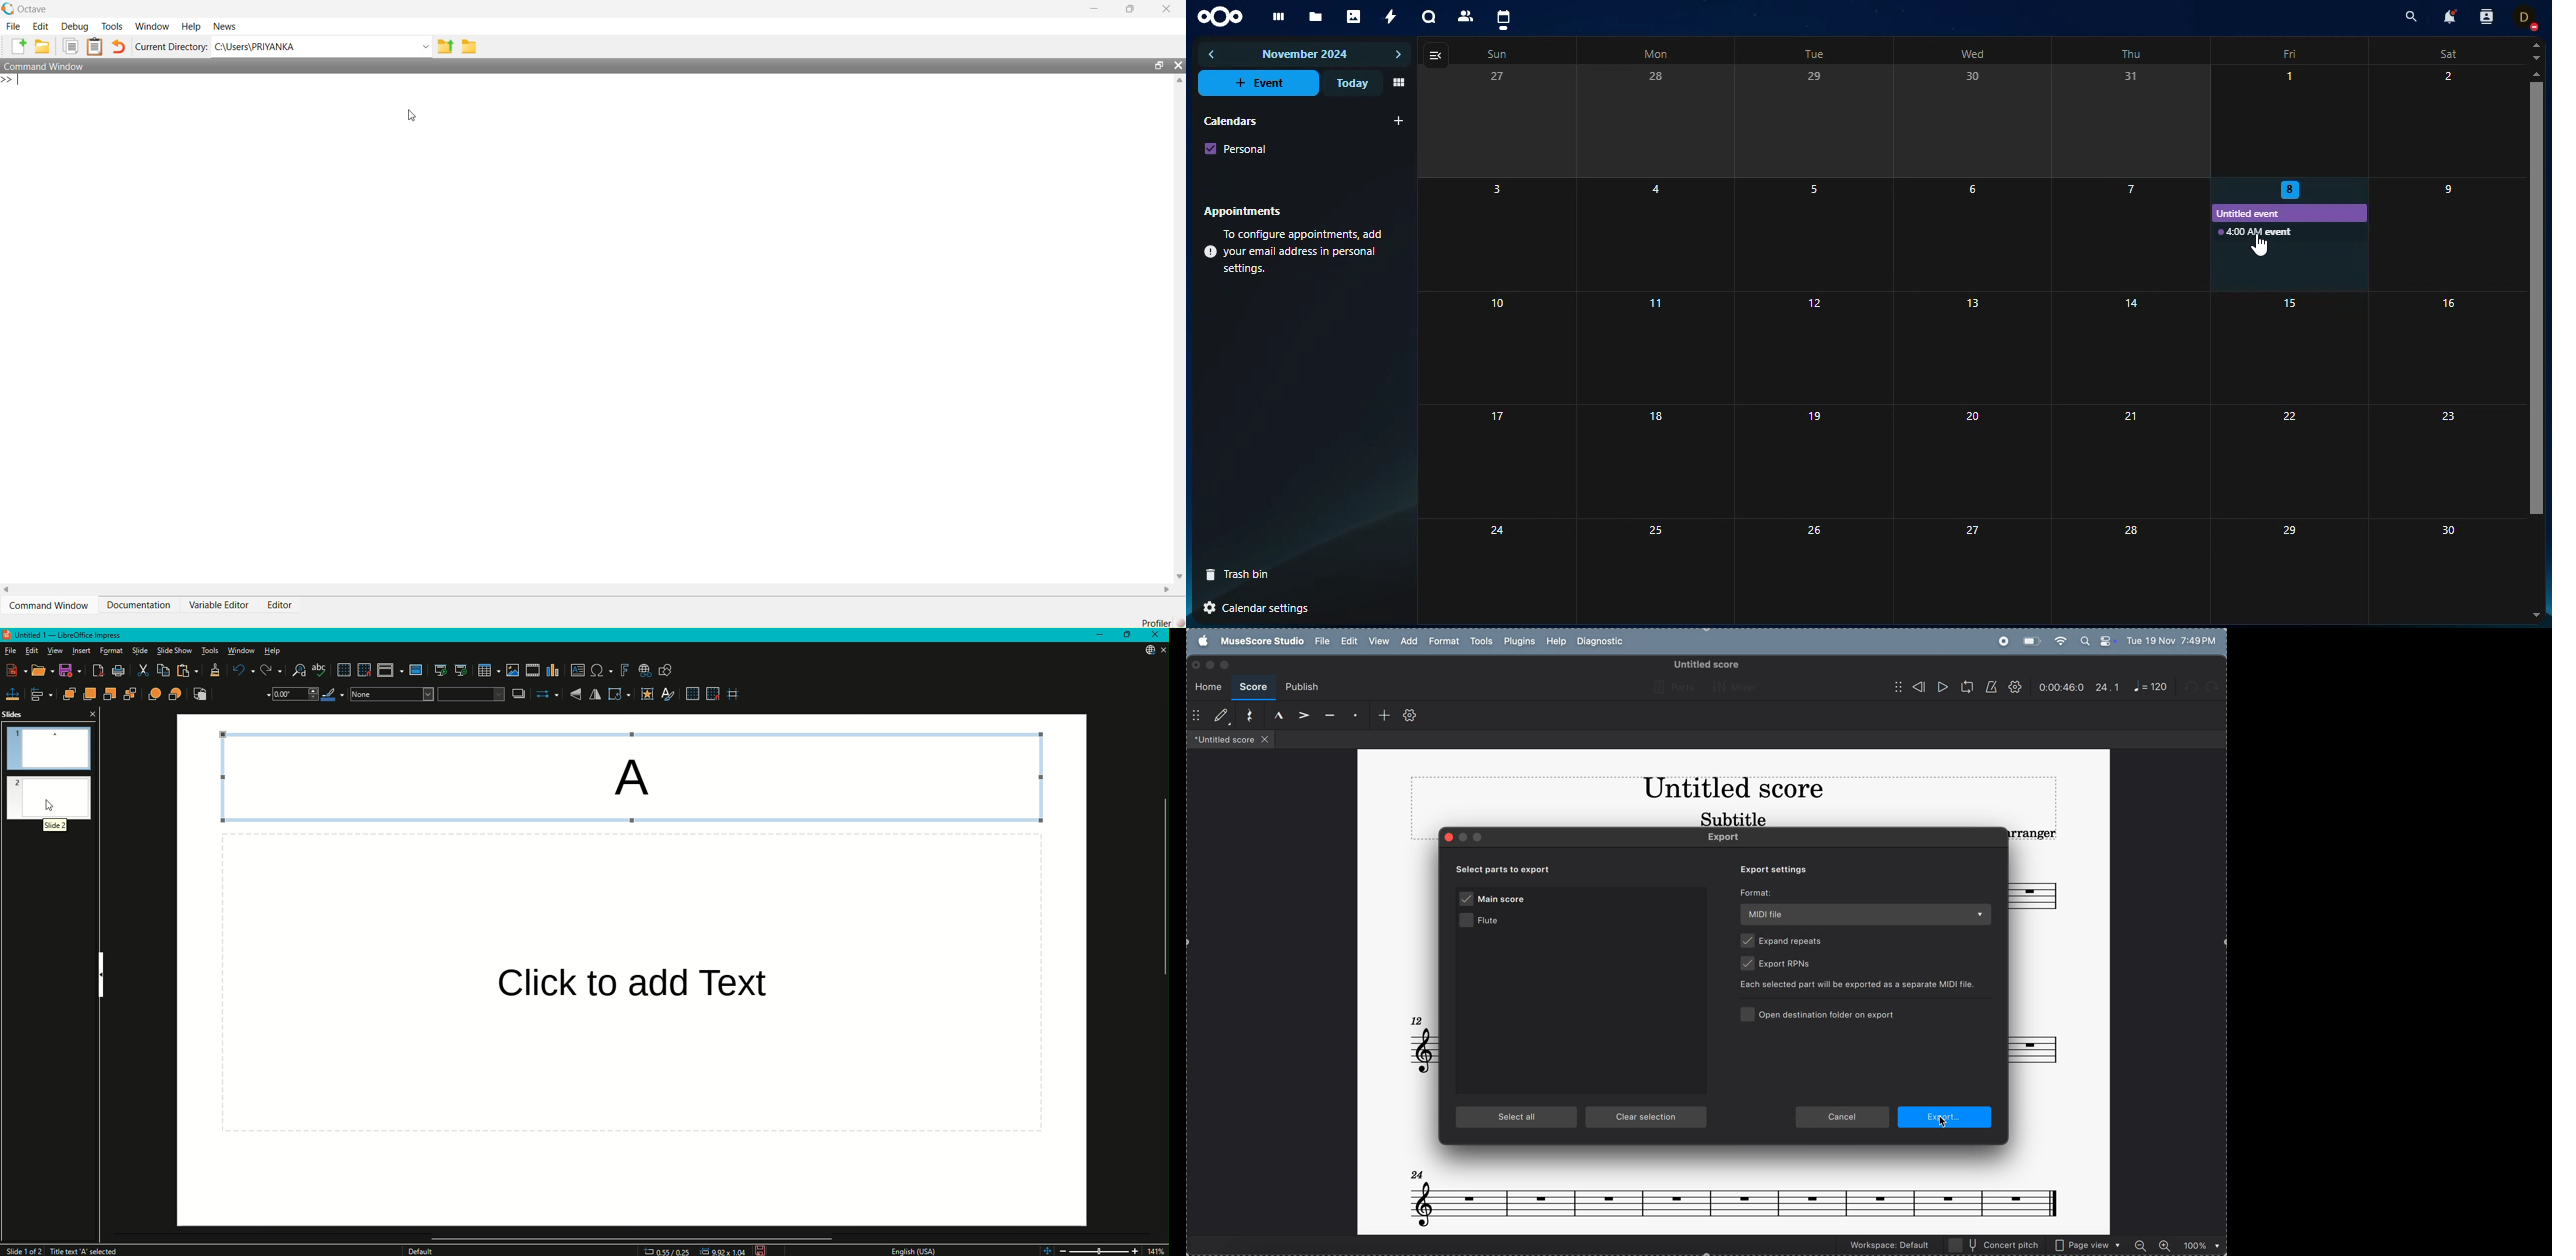 Image resolution: width=2576 pixels, height=1260 pixels. Describe the element at coordinates (18, 714) in the screenshot. I see `Slides` at that location.